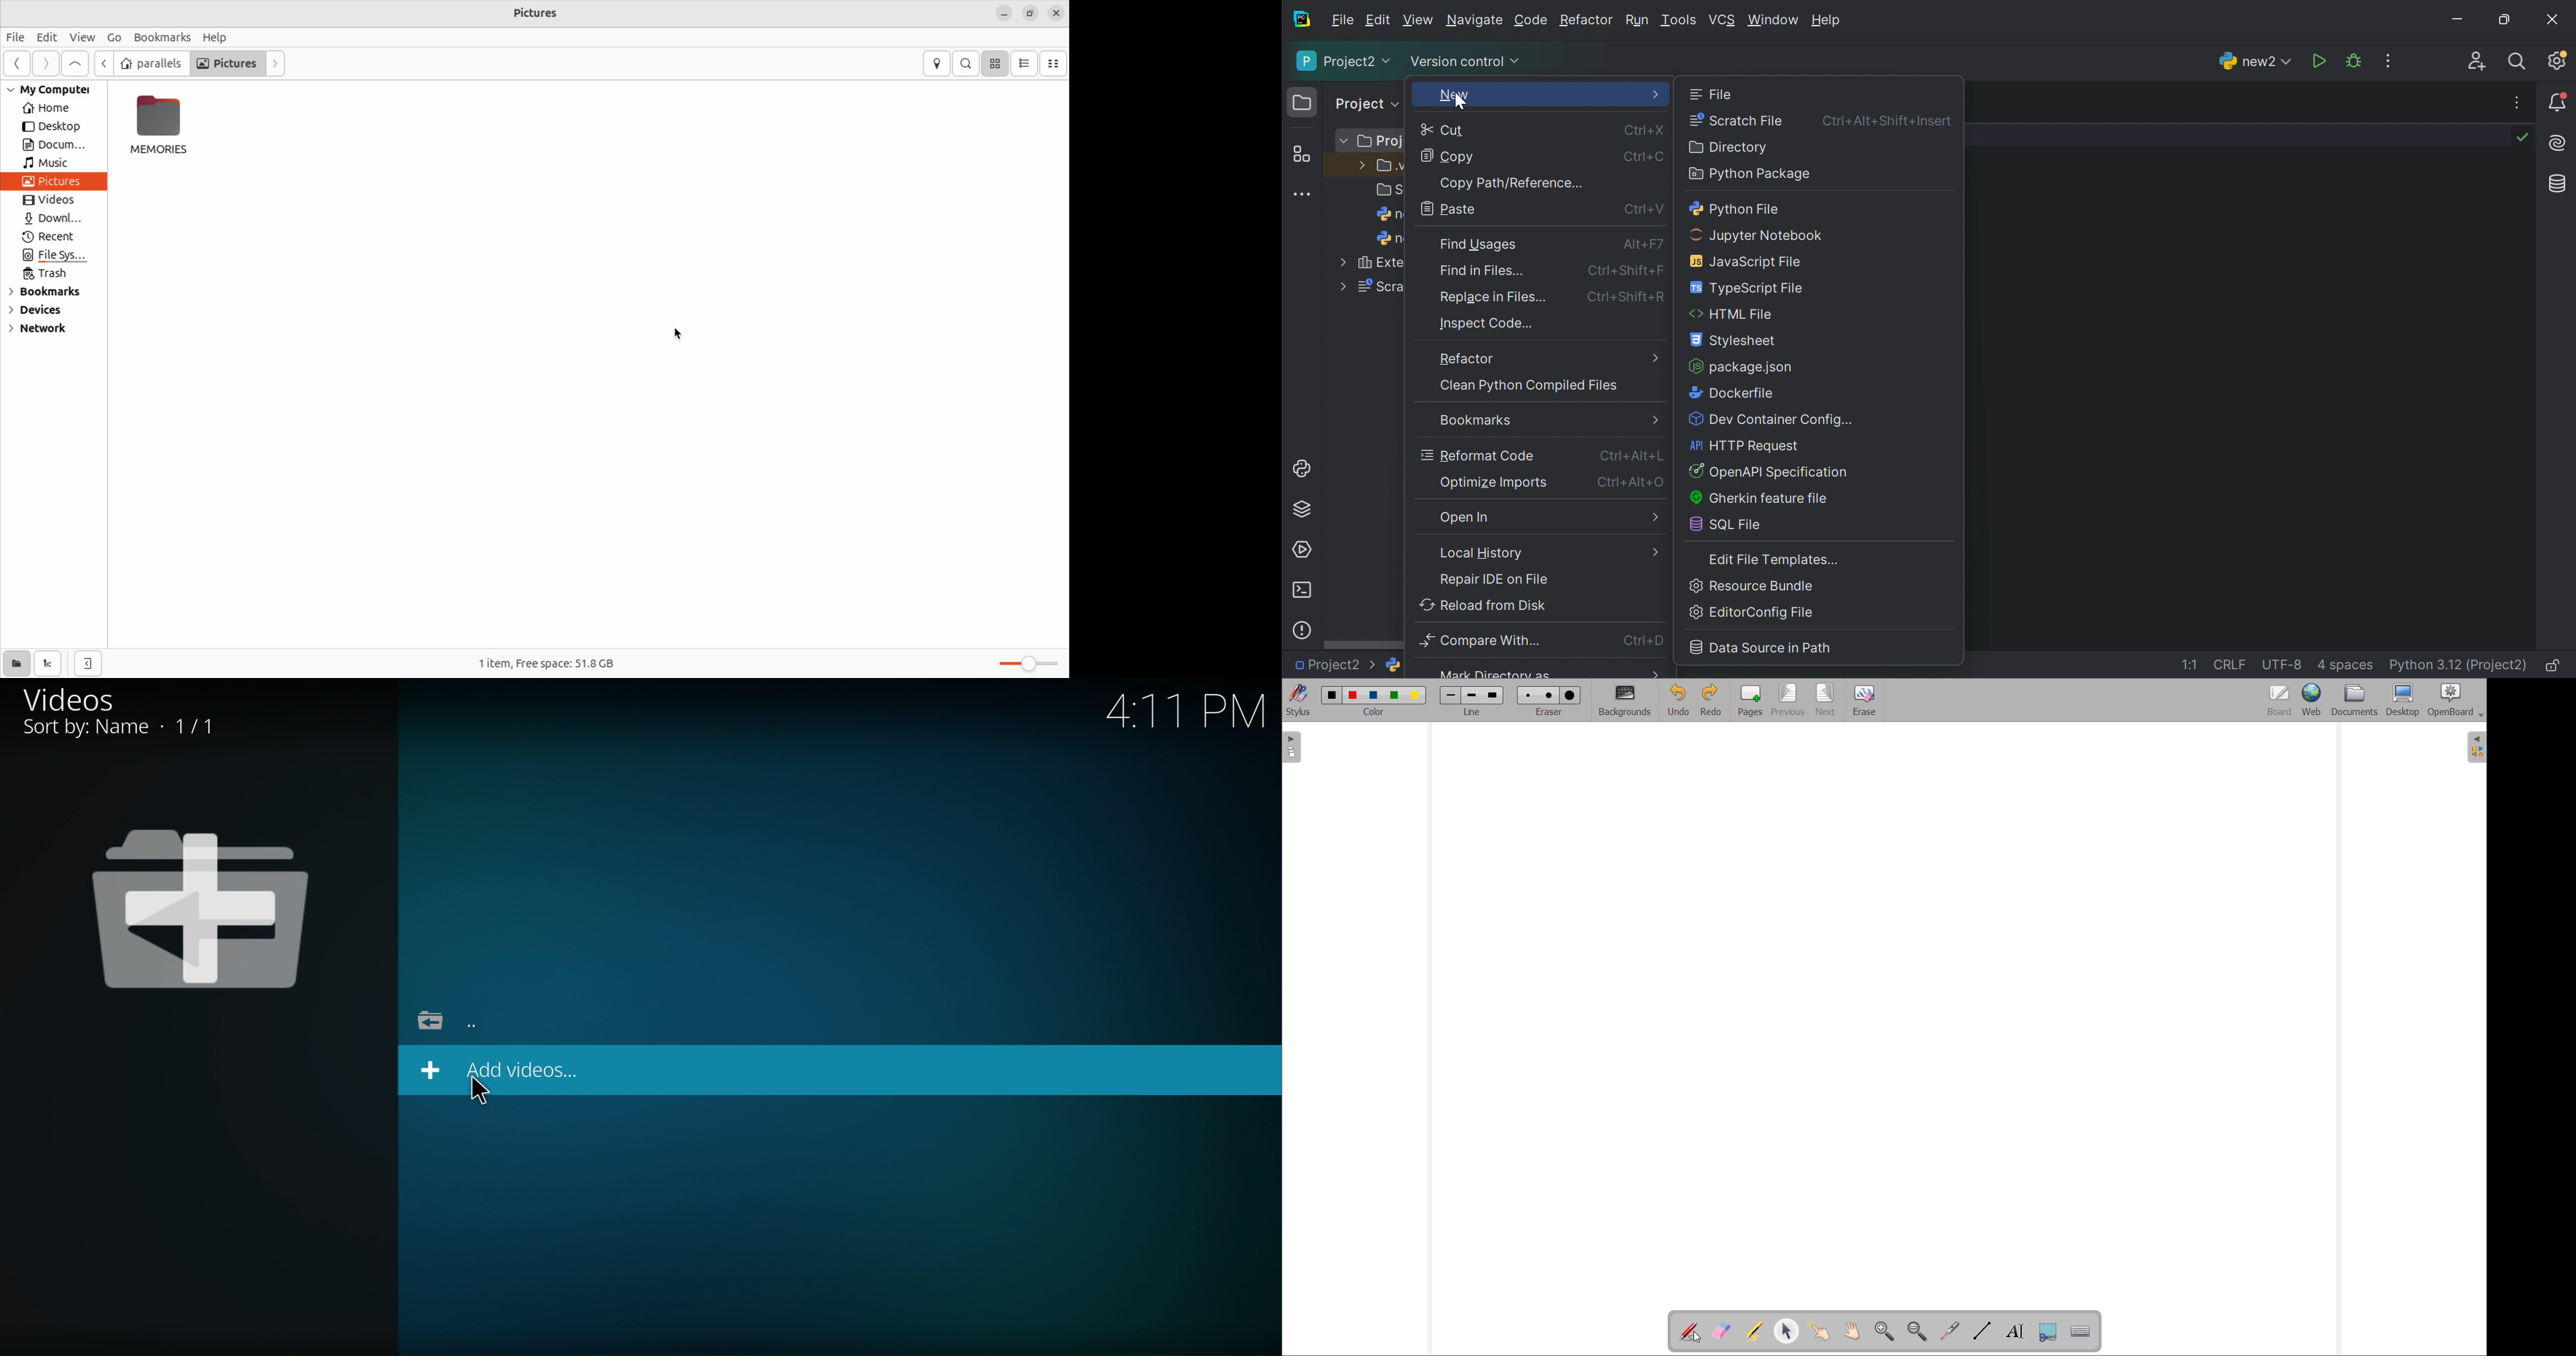 Image resolution: width=2576 pixels, height=1372 pixels. Describe the element at coordinates (2554, 665) in the screenshot. I see `Make file read-only` at that location.